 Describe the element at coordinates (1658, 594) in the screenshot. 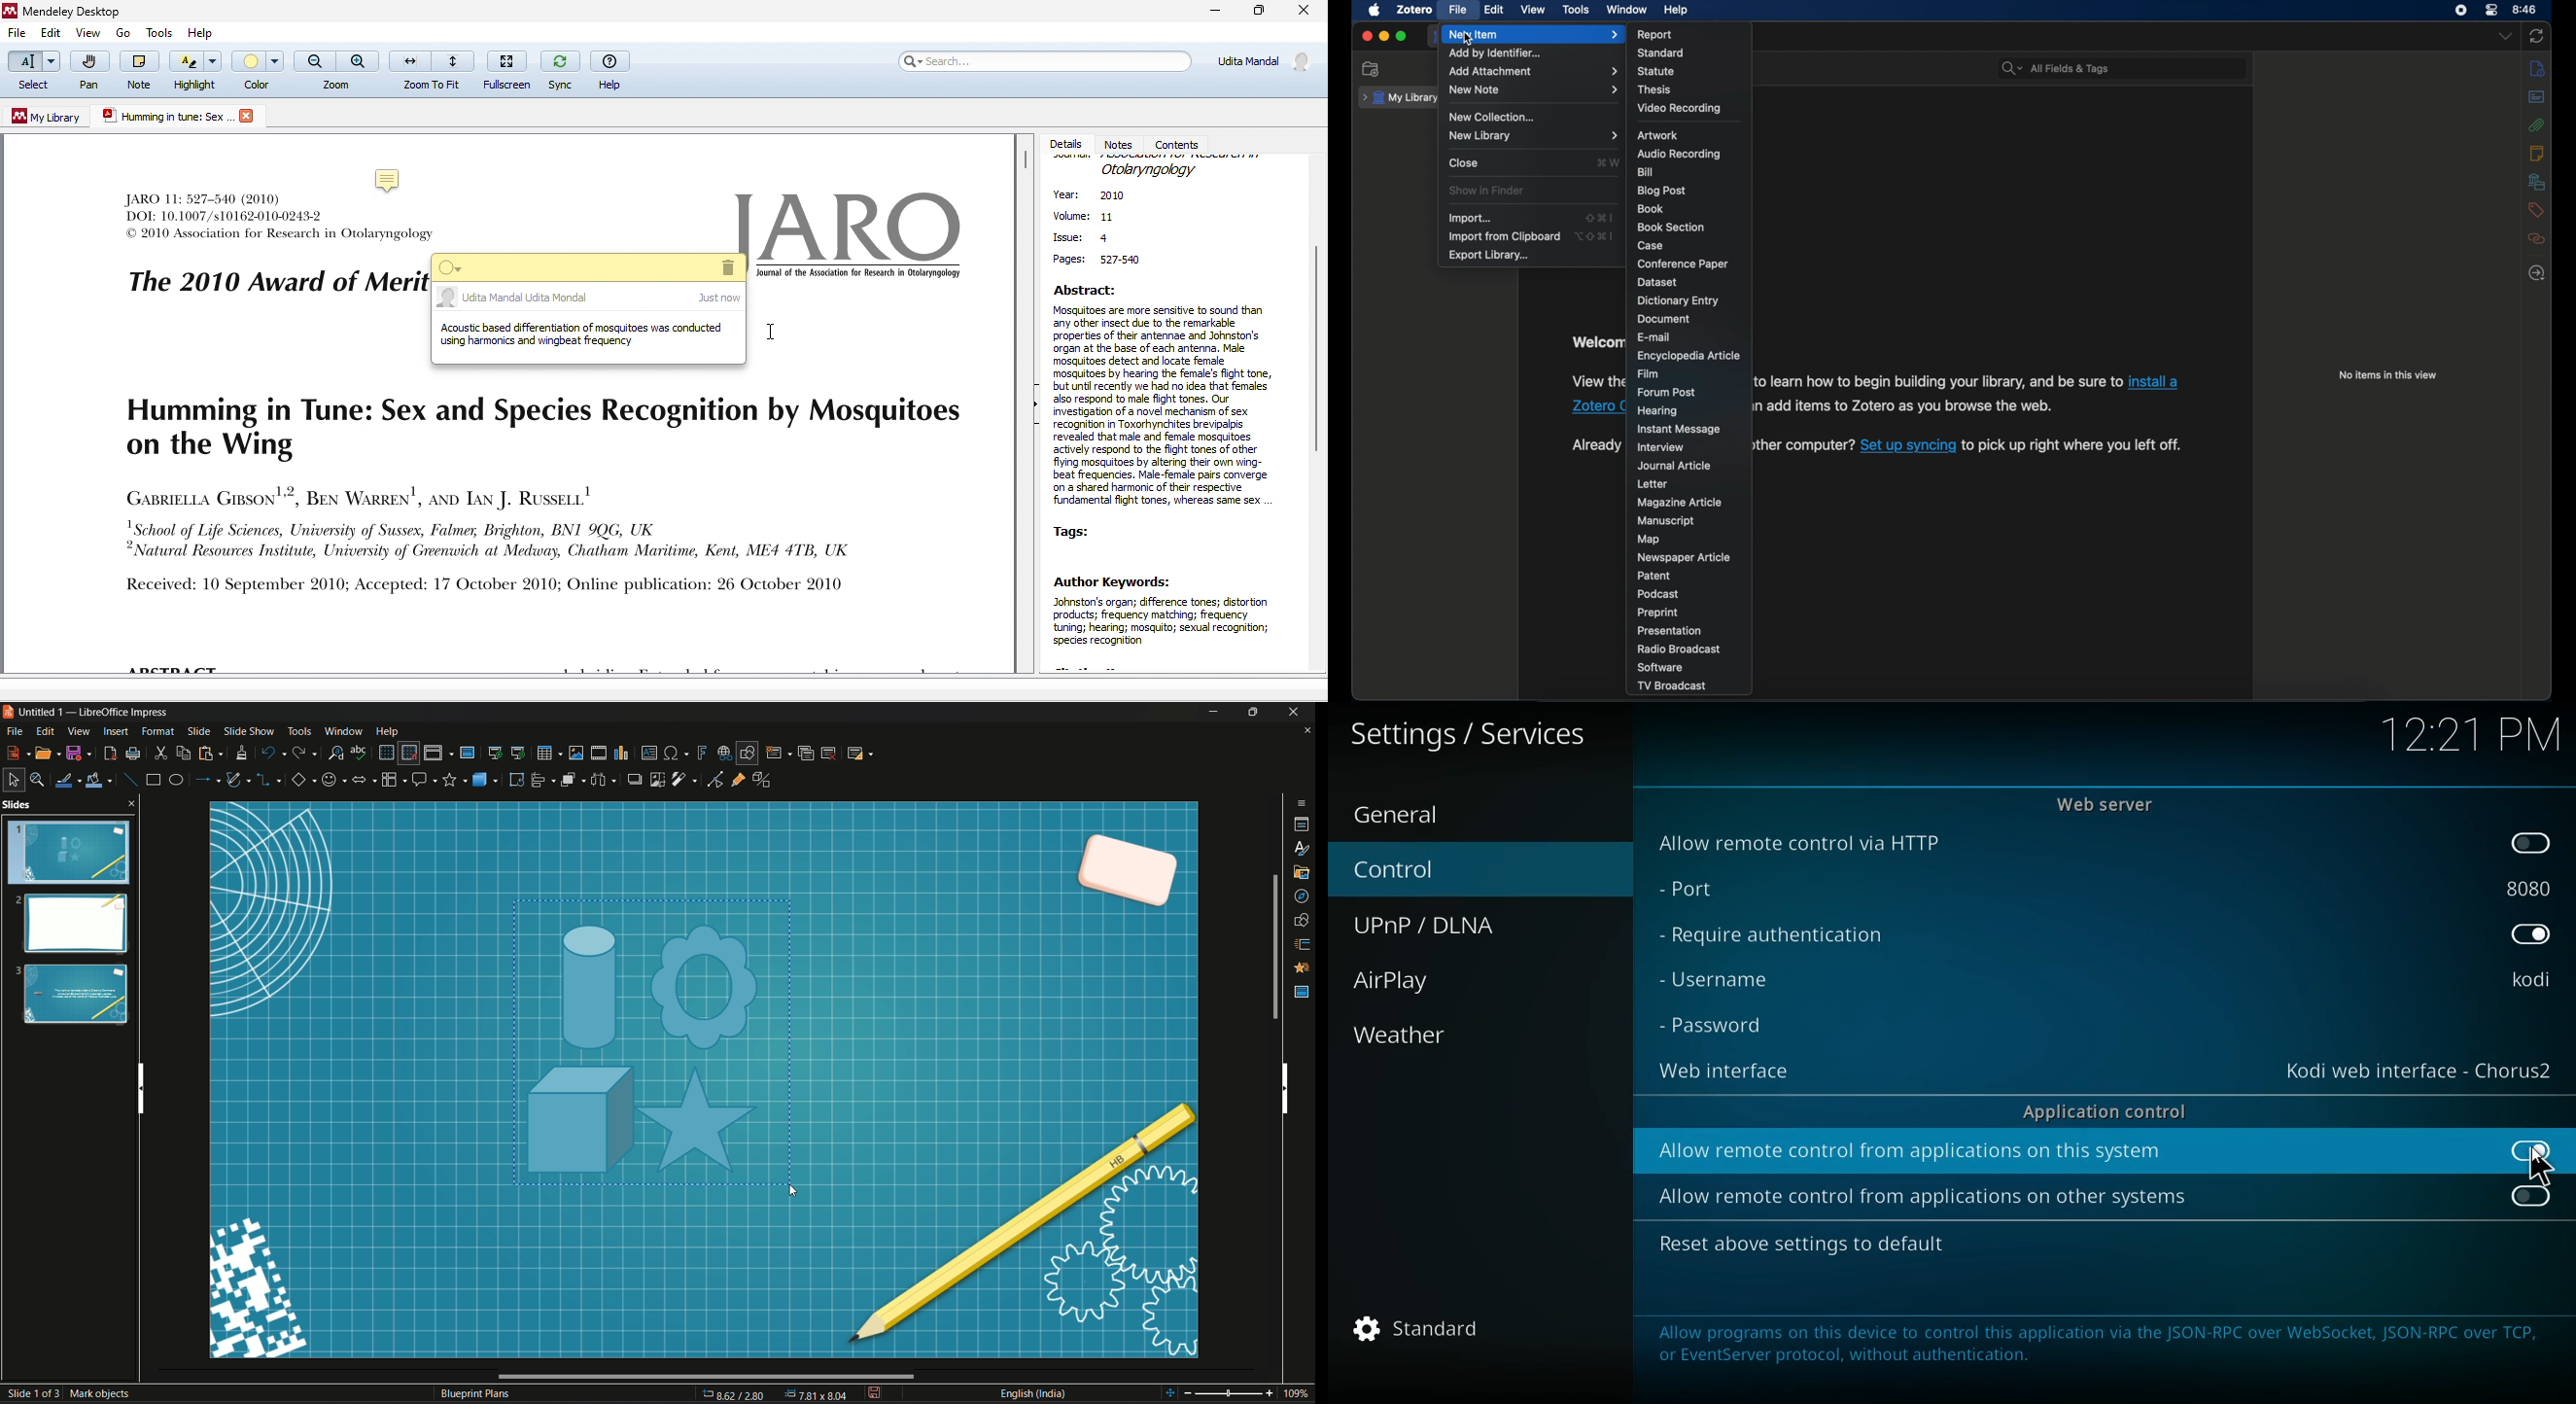

I see `podcast` at that location.